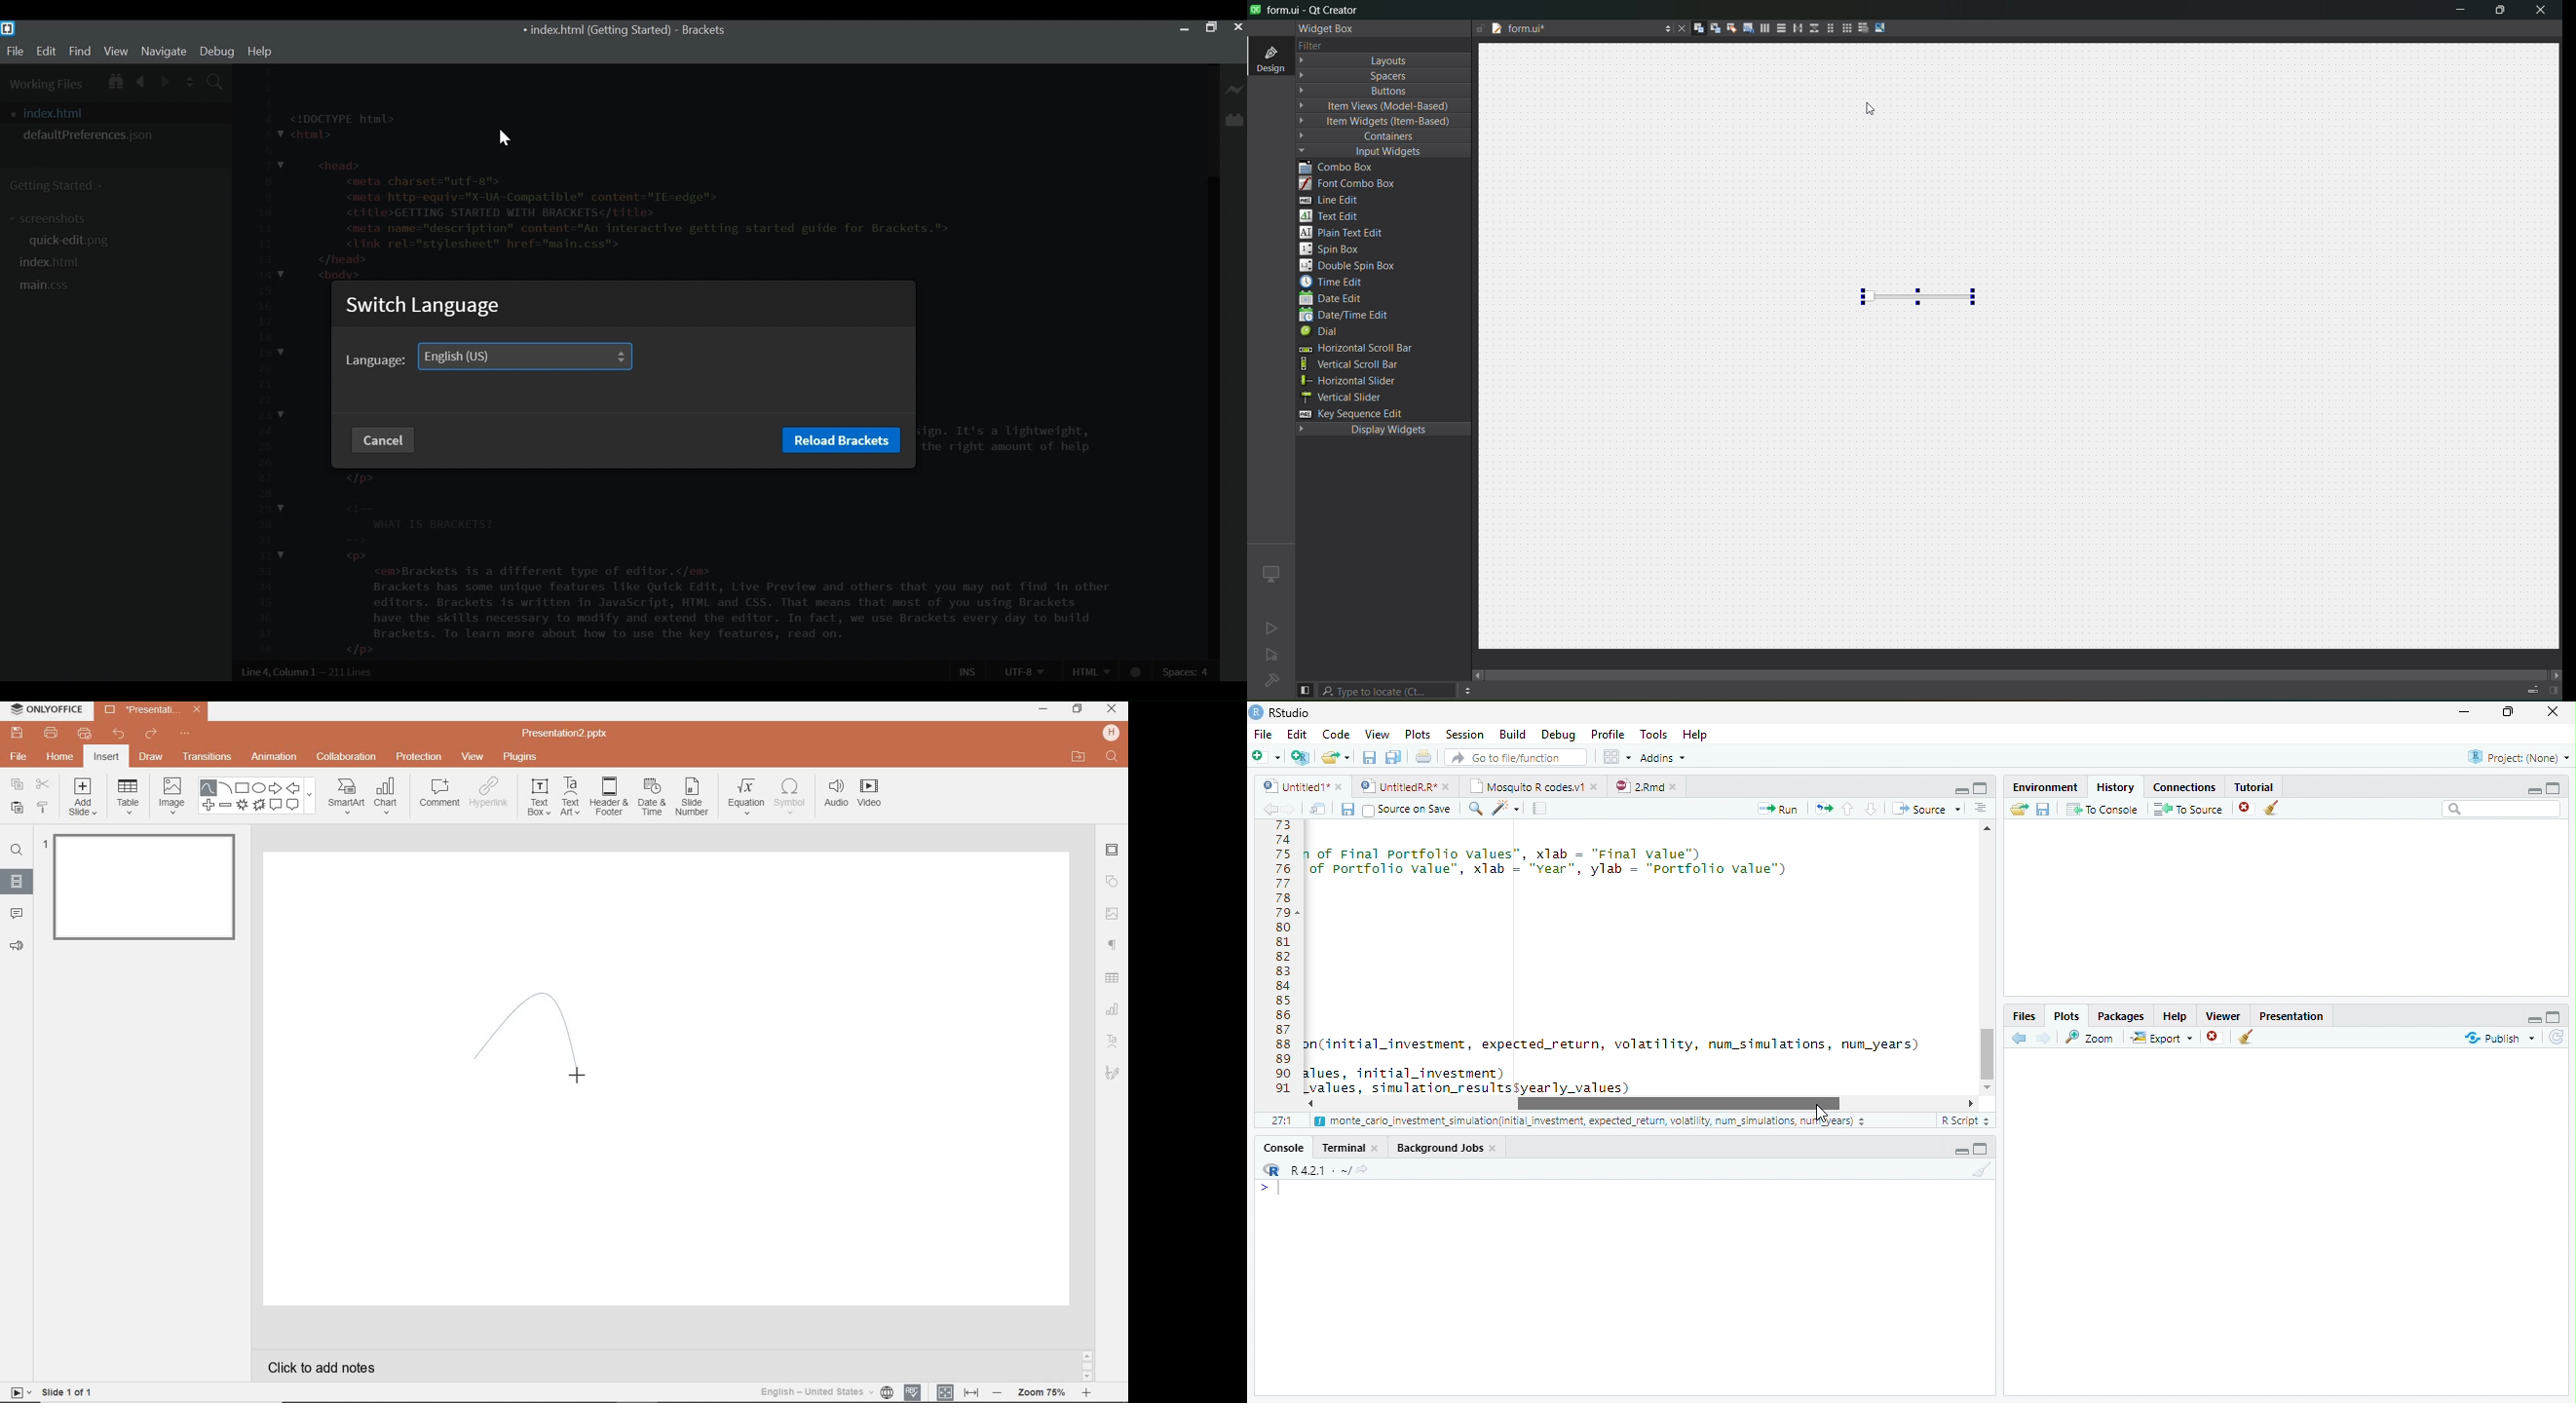 This screenshot has width=2576, height=1428. Describe the element at coordinates (2556, 1015) in the screenshot. I see `Full Height` at that location.